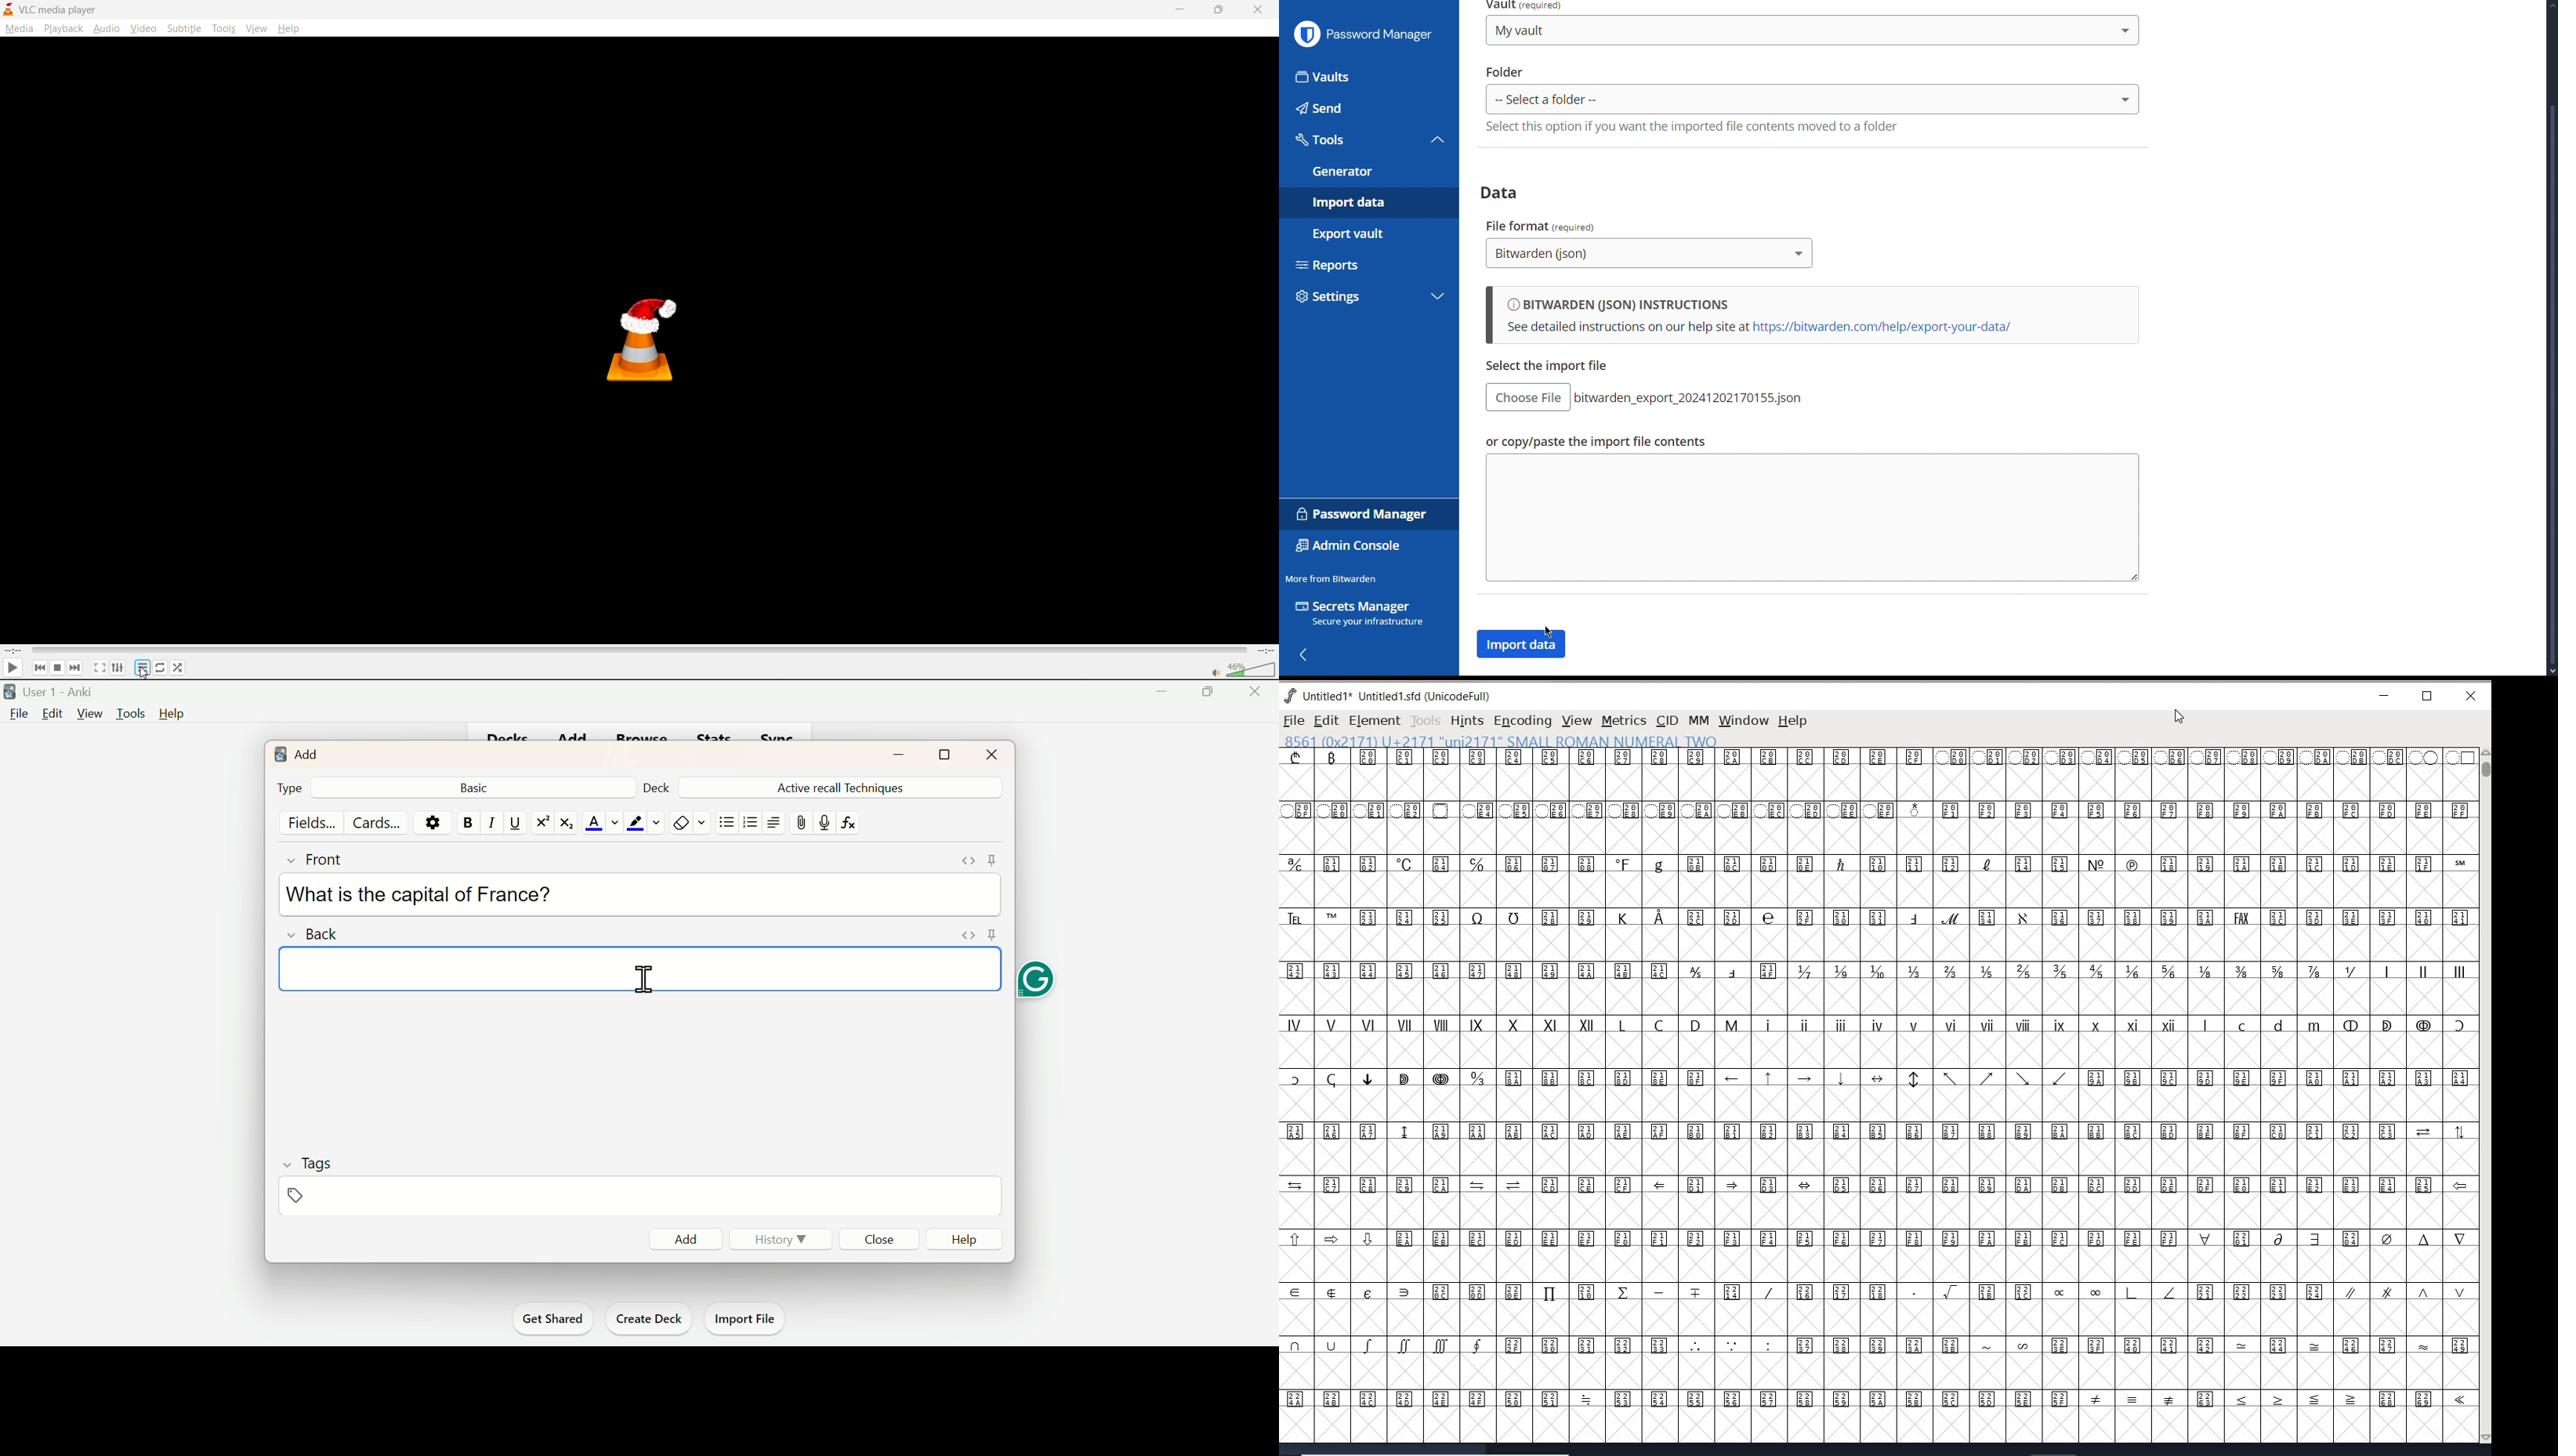 The width and height of the screenshot is (2576, 1456). Describe the element at coordinates (891, 755) in the screenshot. I see `minimise` at that location.